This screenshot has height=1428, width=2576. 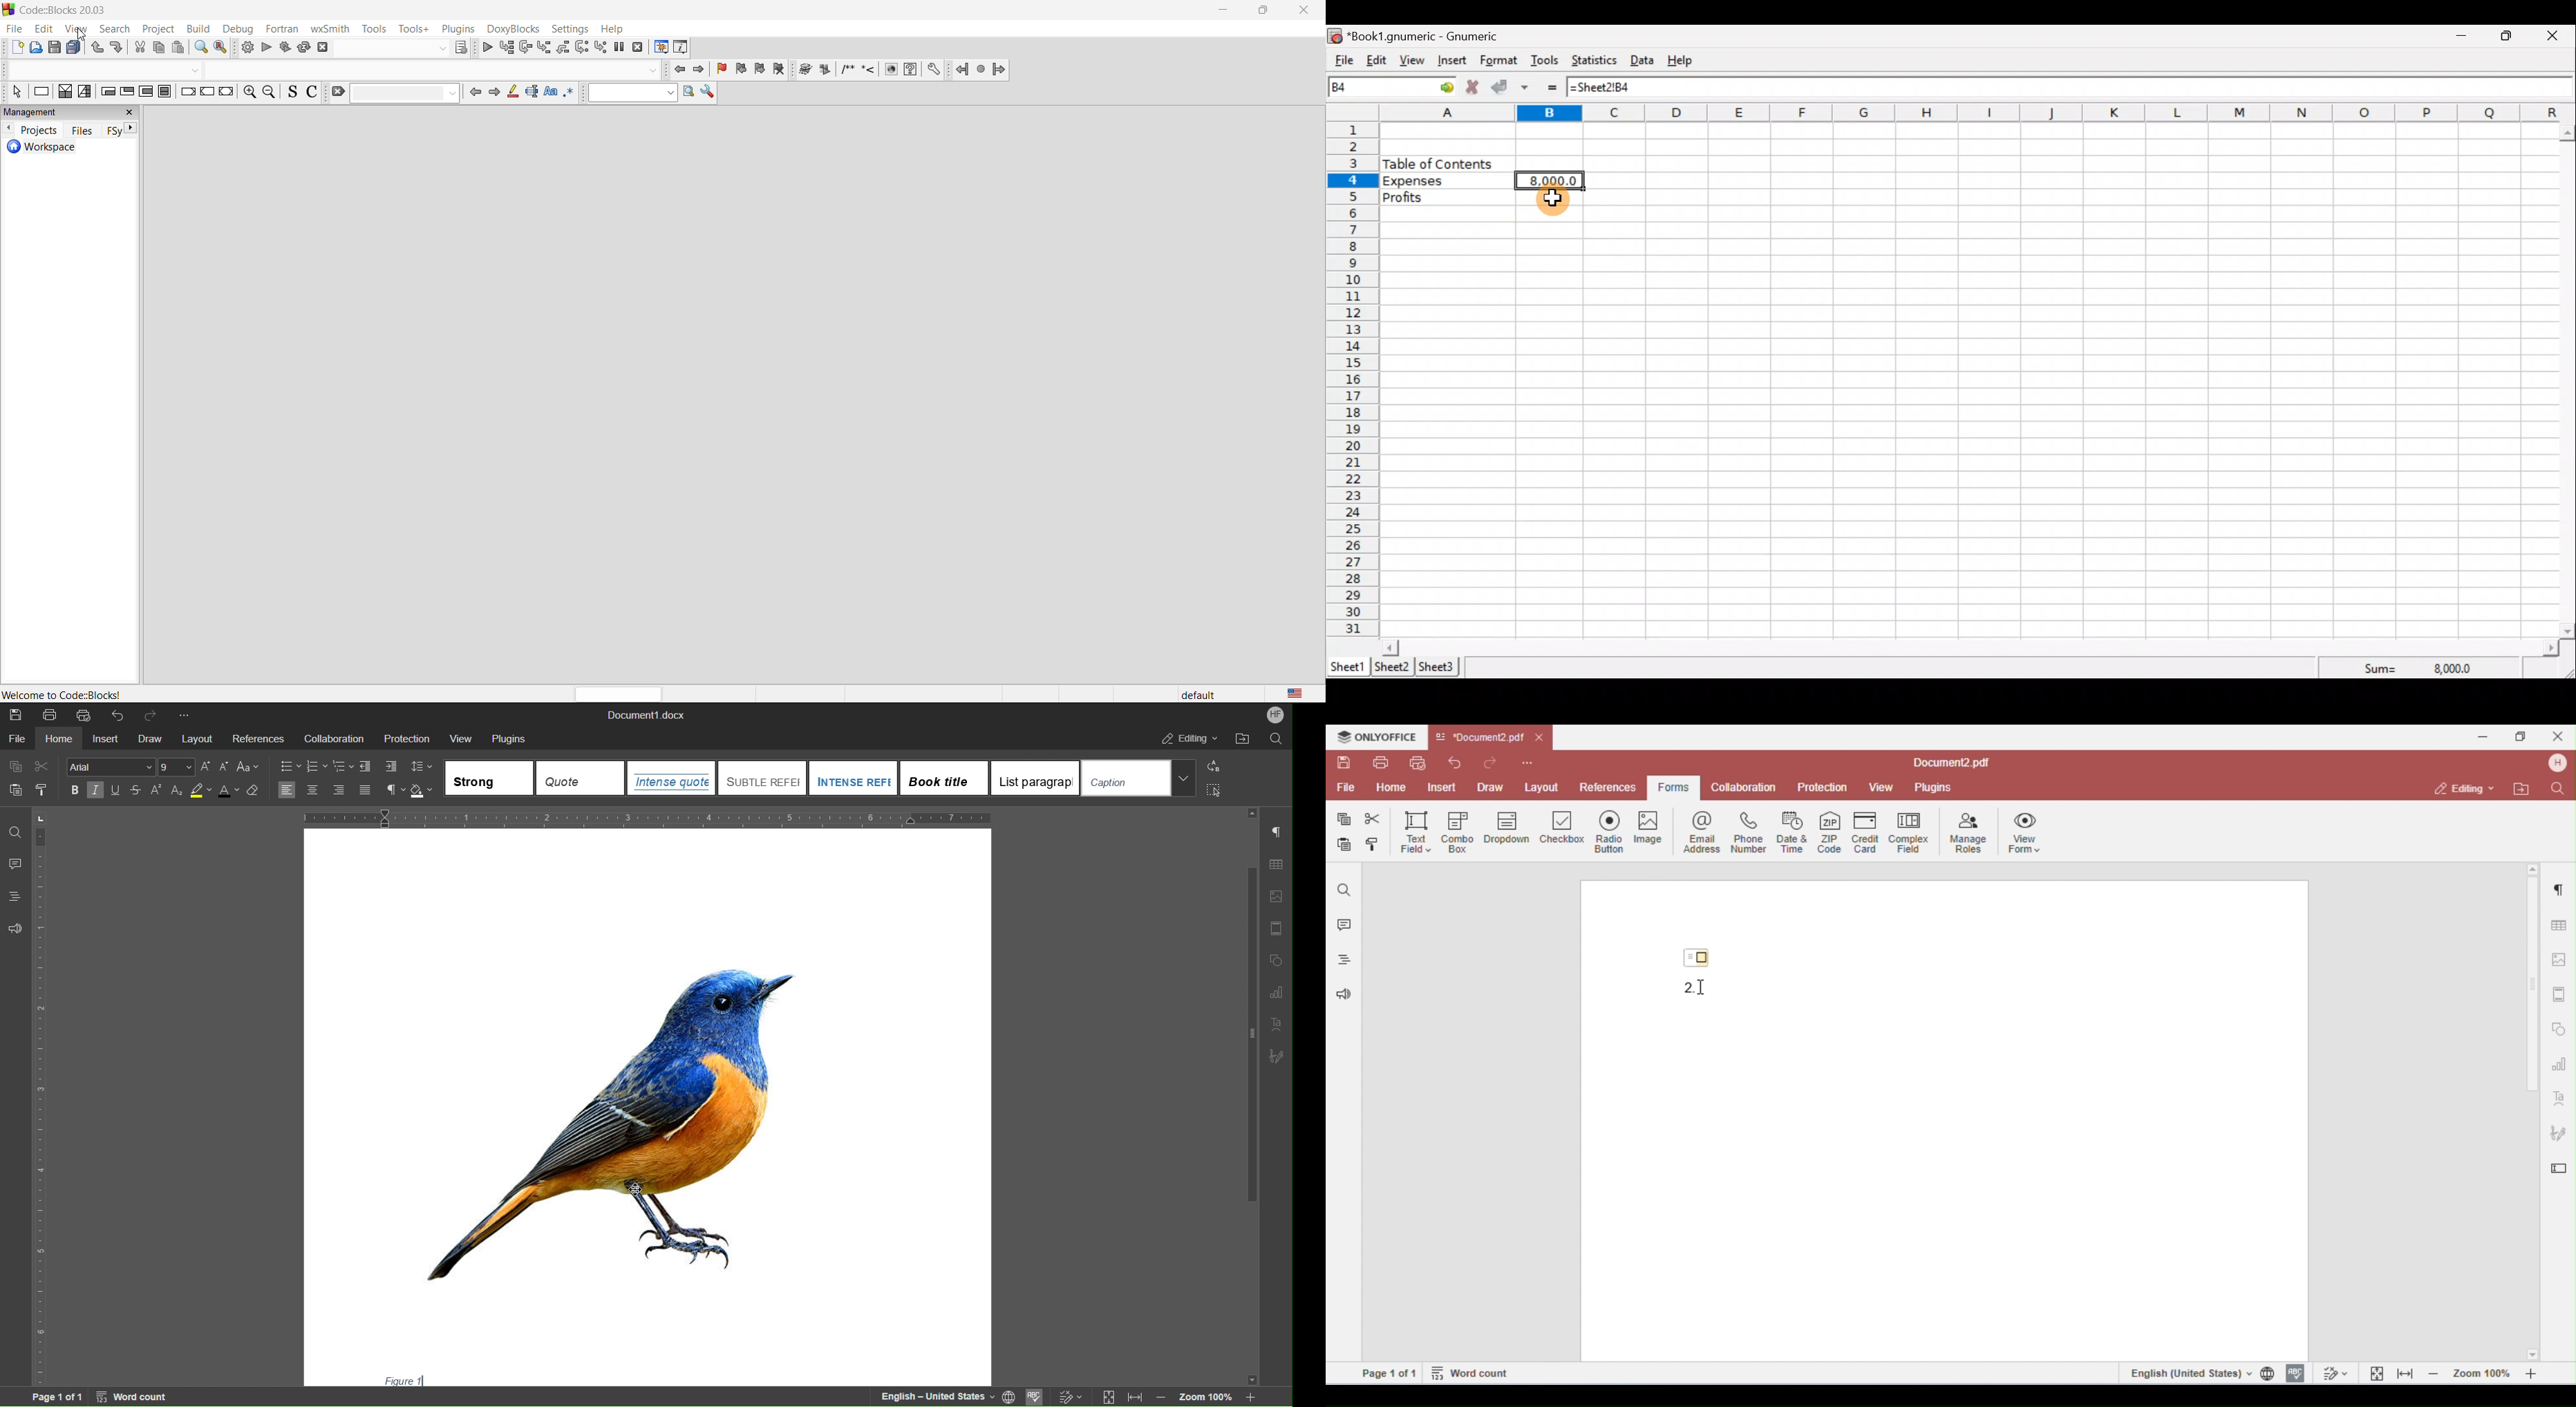 I want to click on code completion, so click(x=334, y=70).